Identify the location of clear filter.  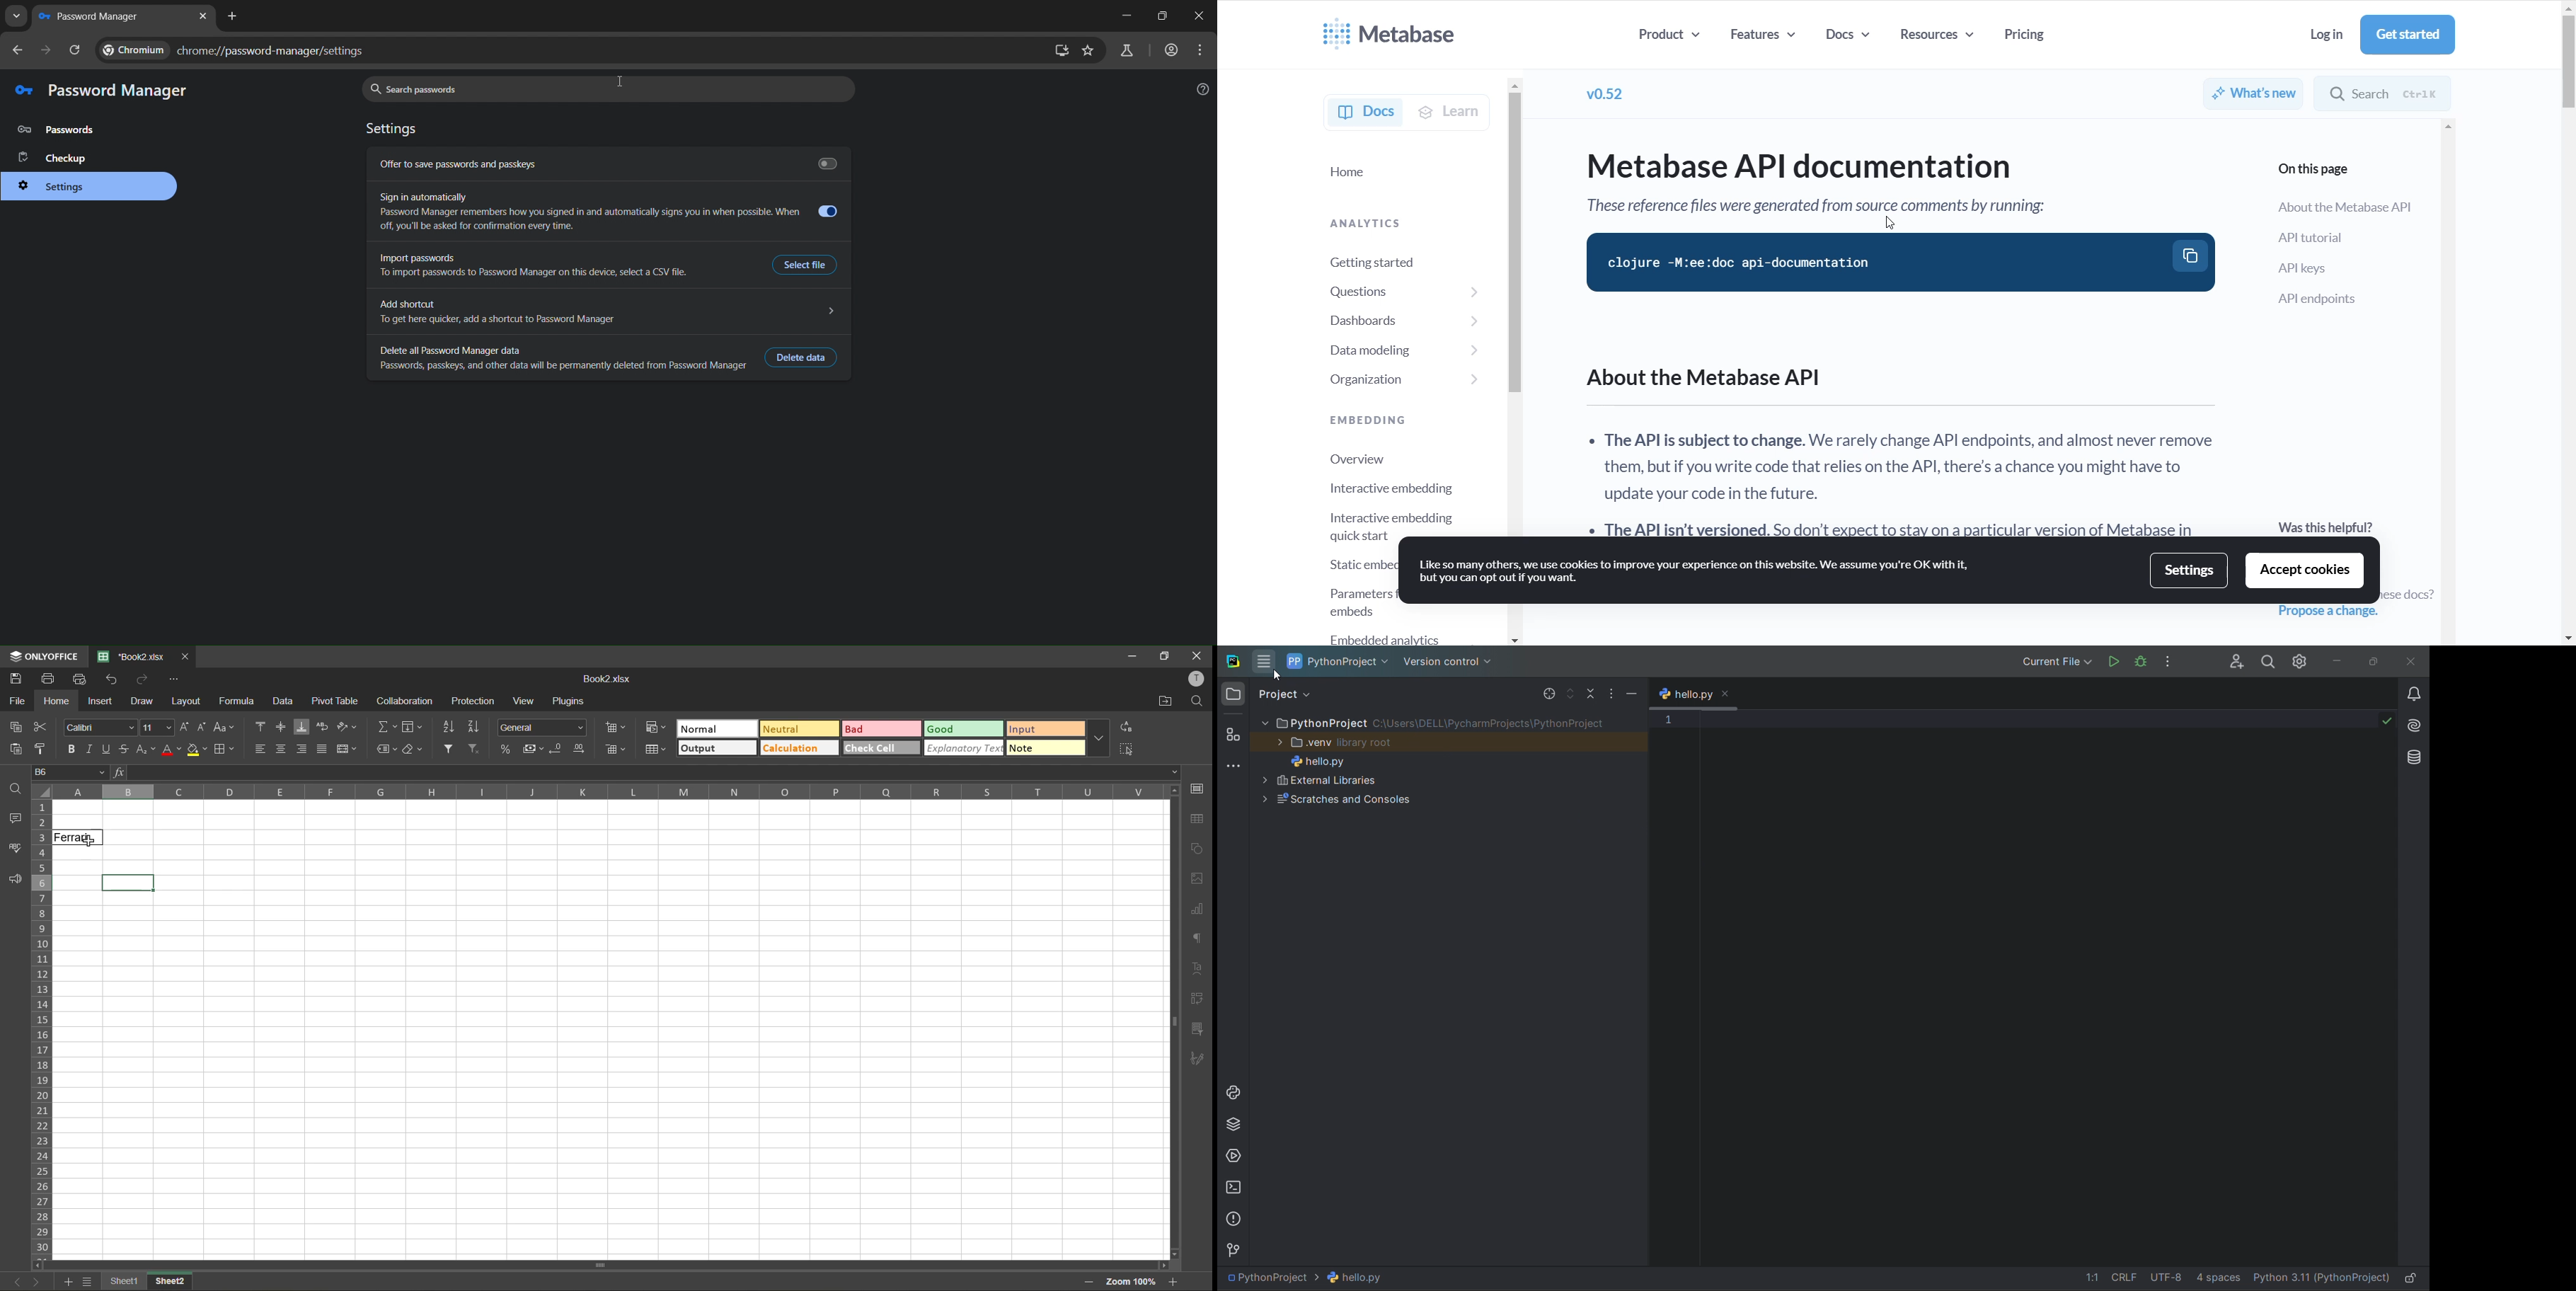
(476, 749).